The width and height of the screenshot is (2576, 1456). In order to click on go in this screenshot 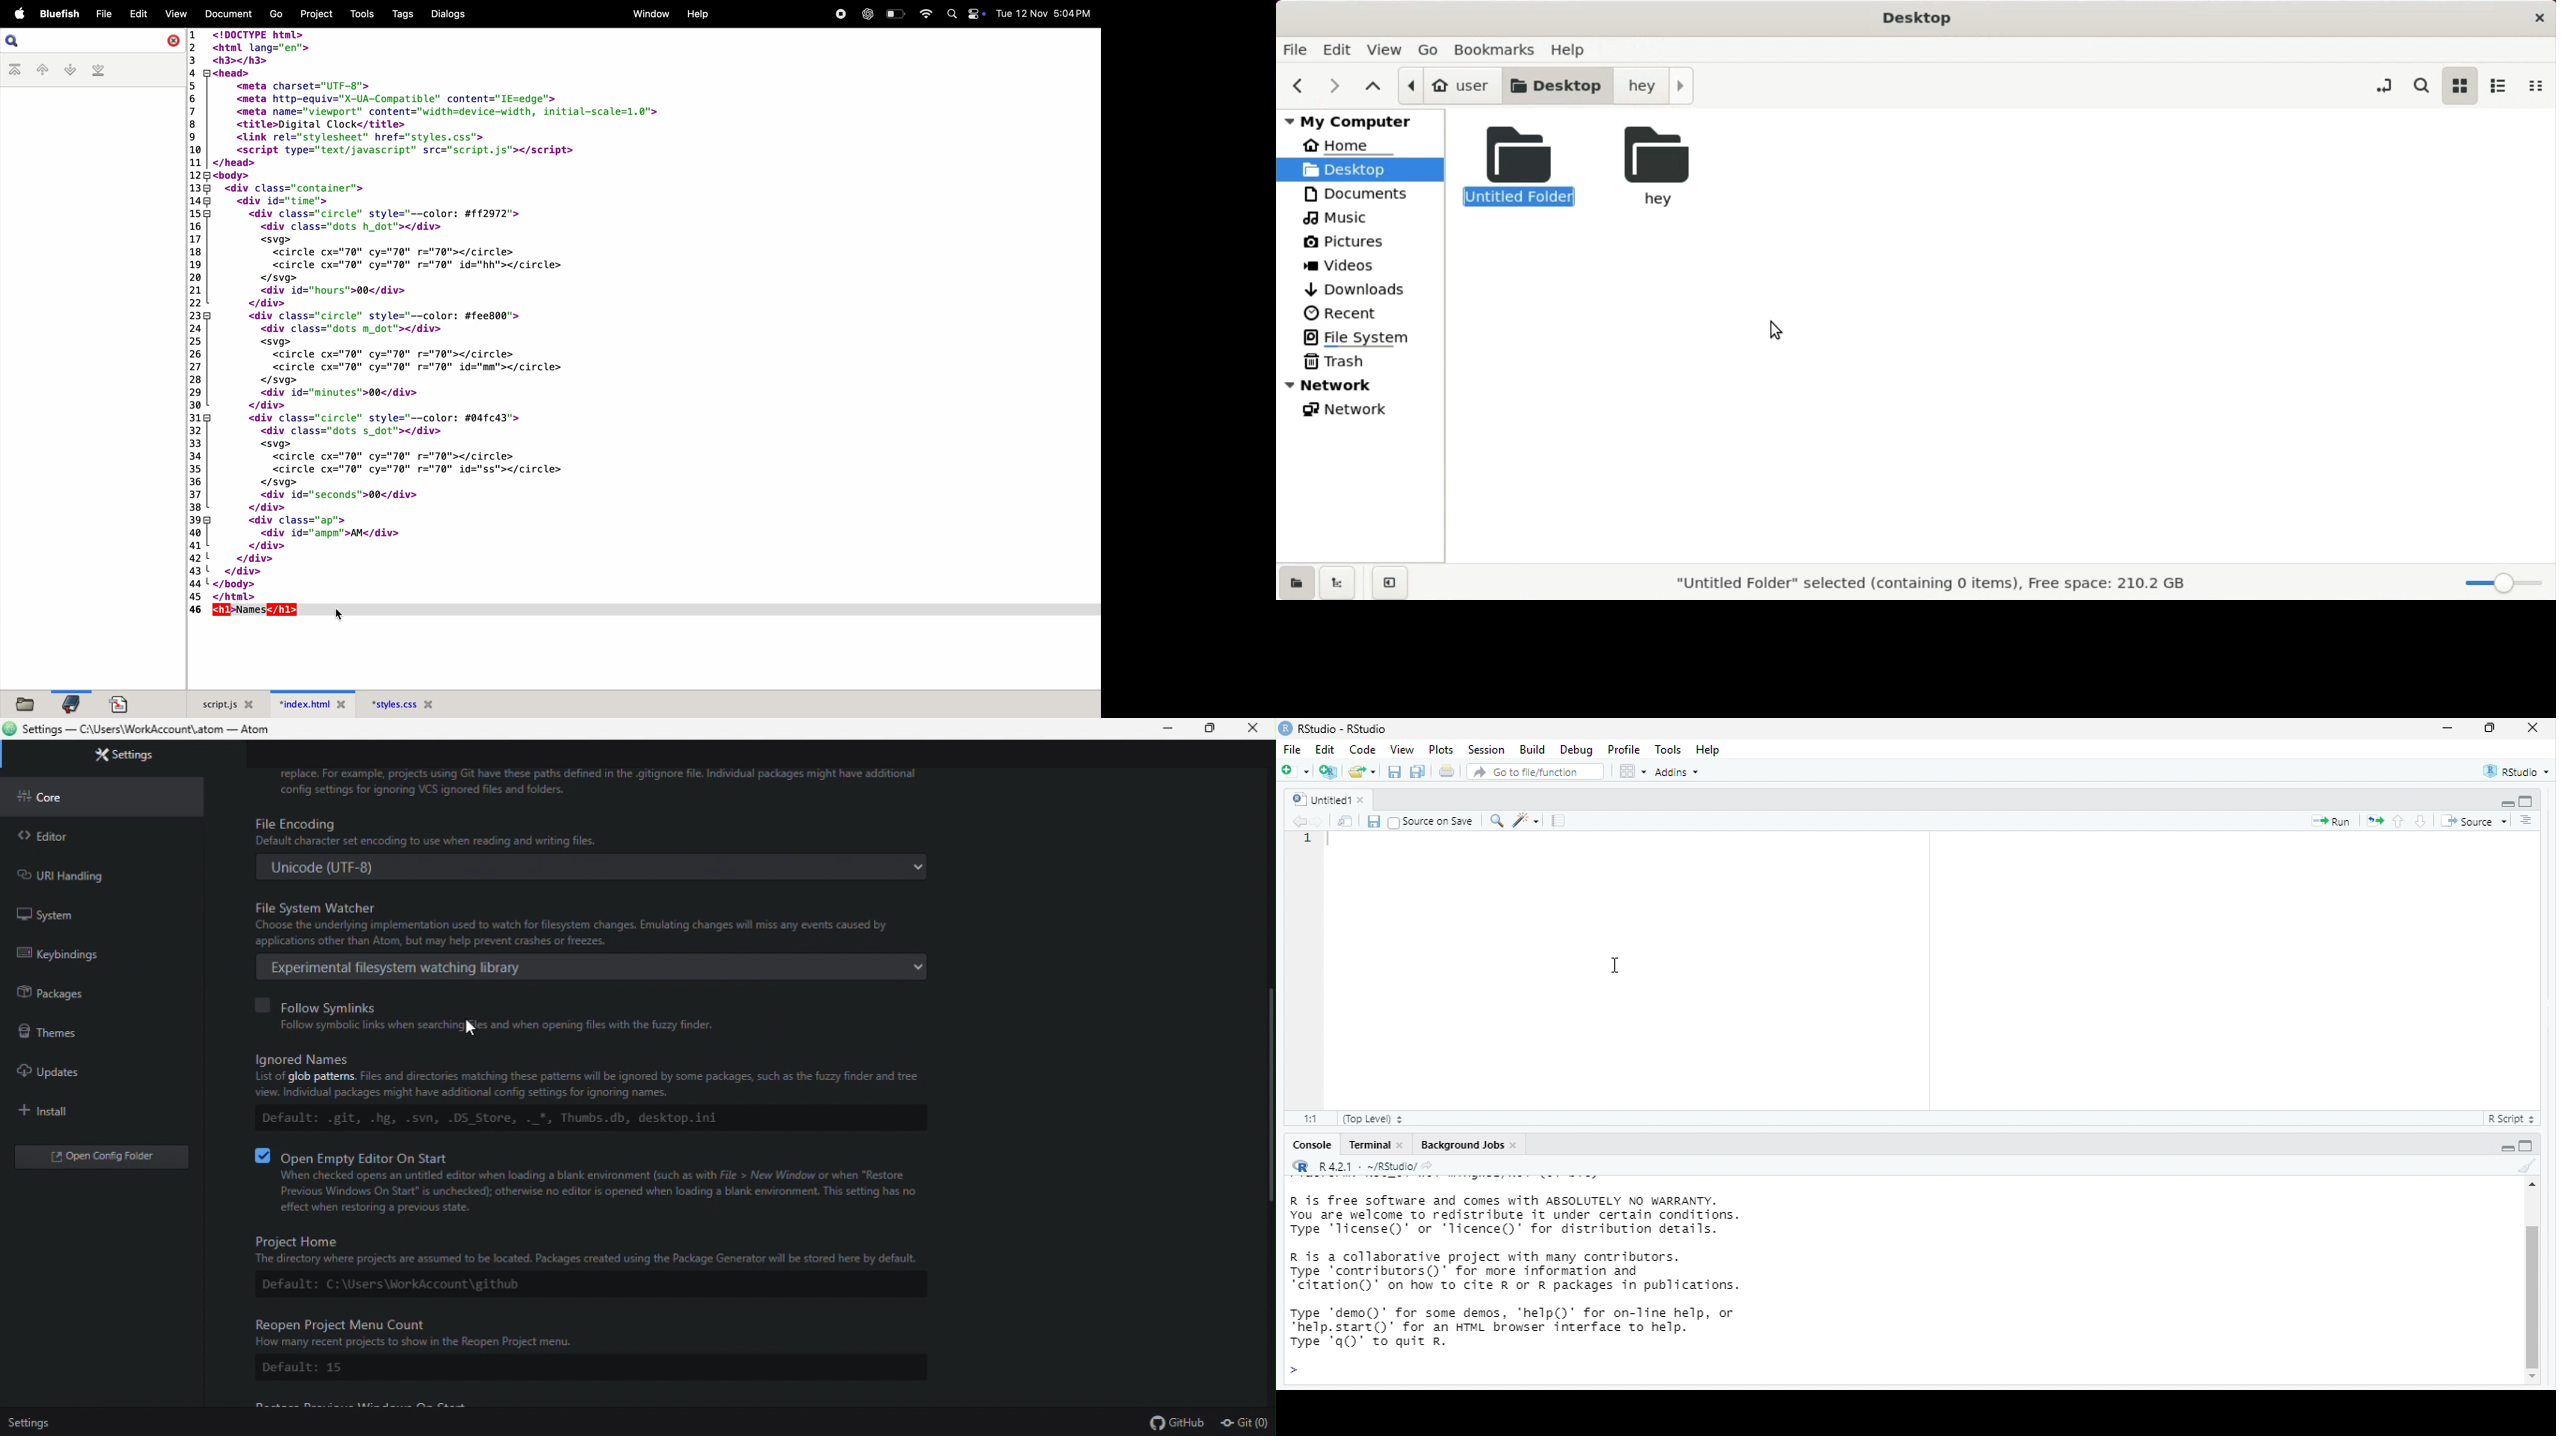, I will do `click(274, 15)`.